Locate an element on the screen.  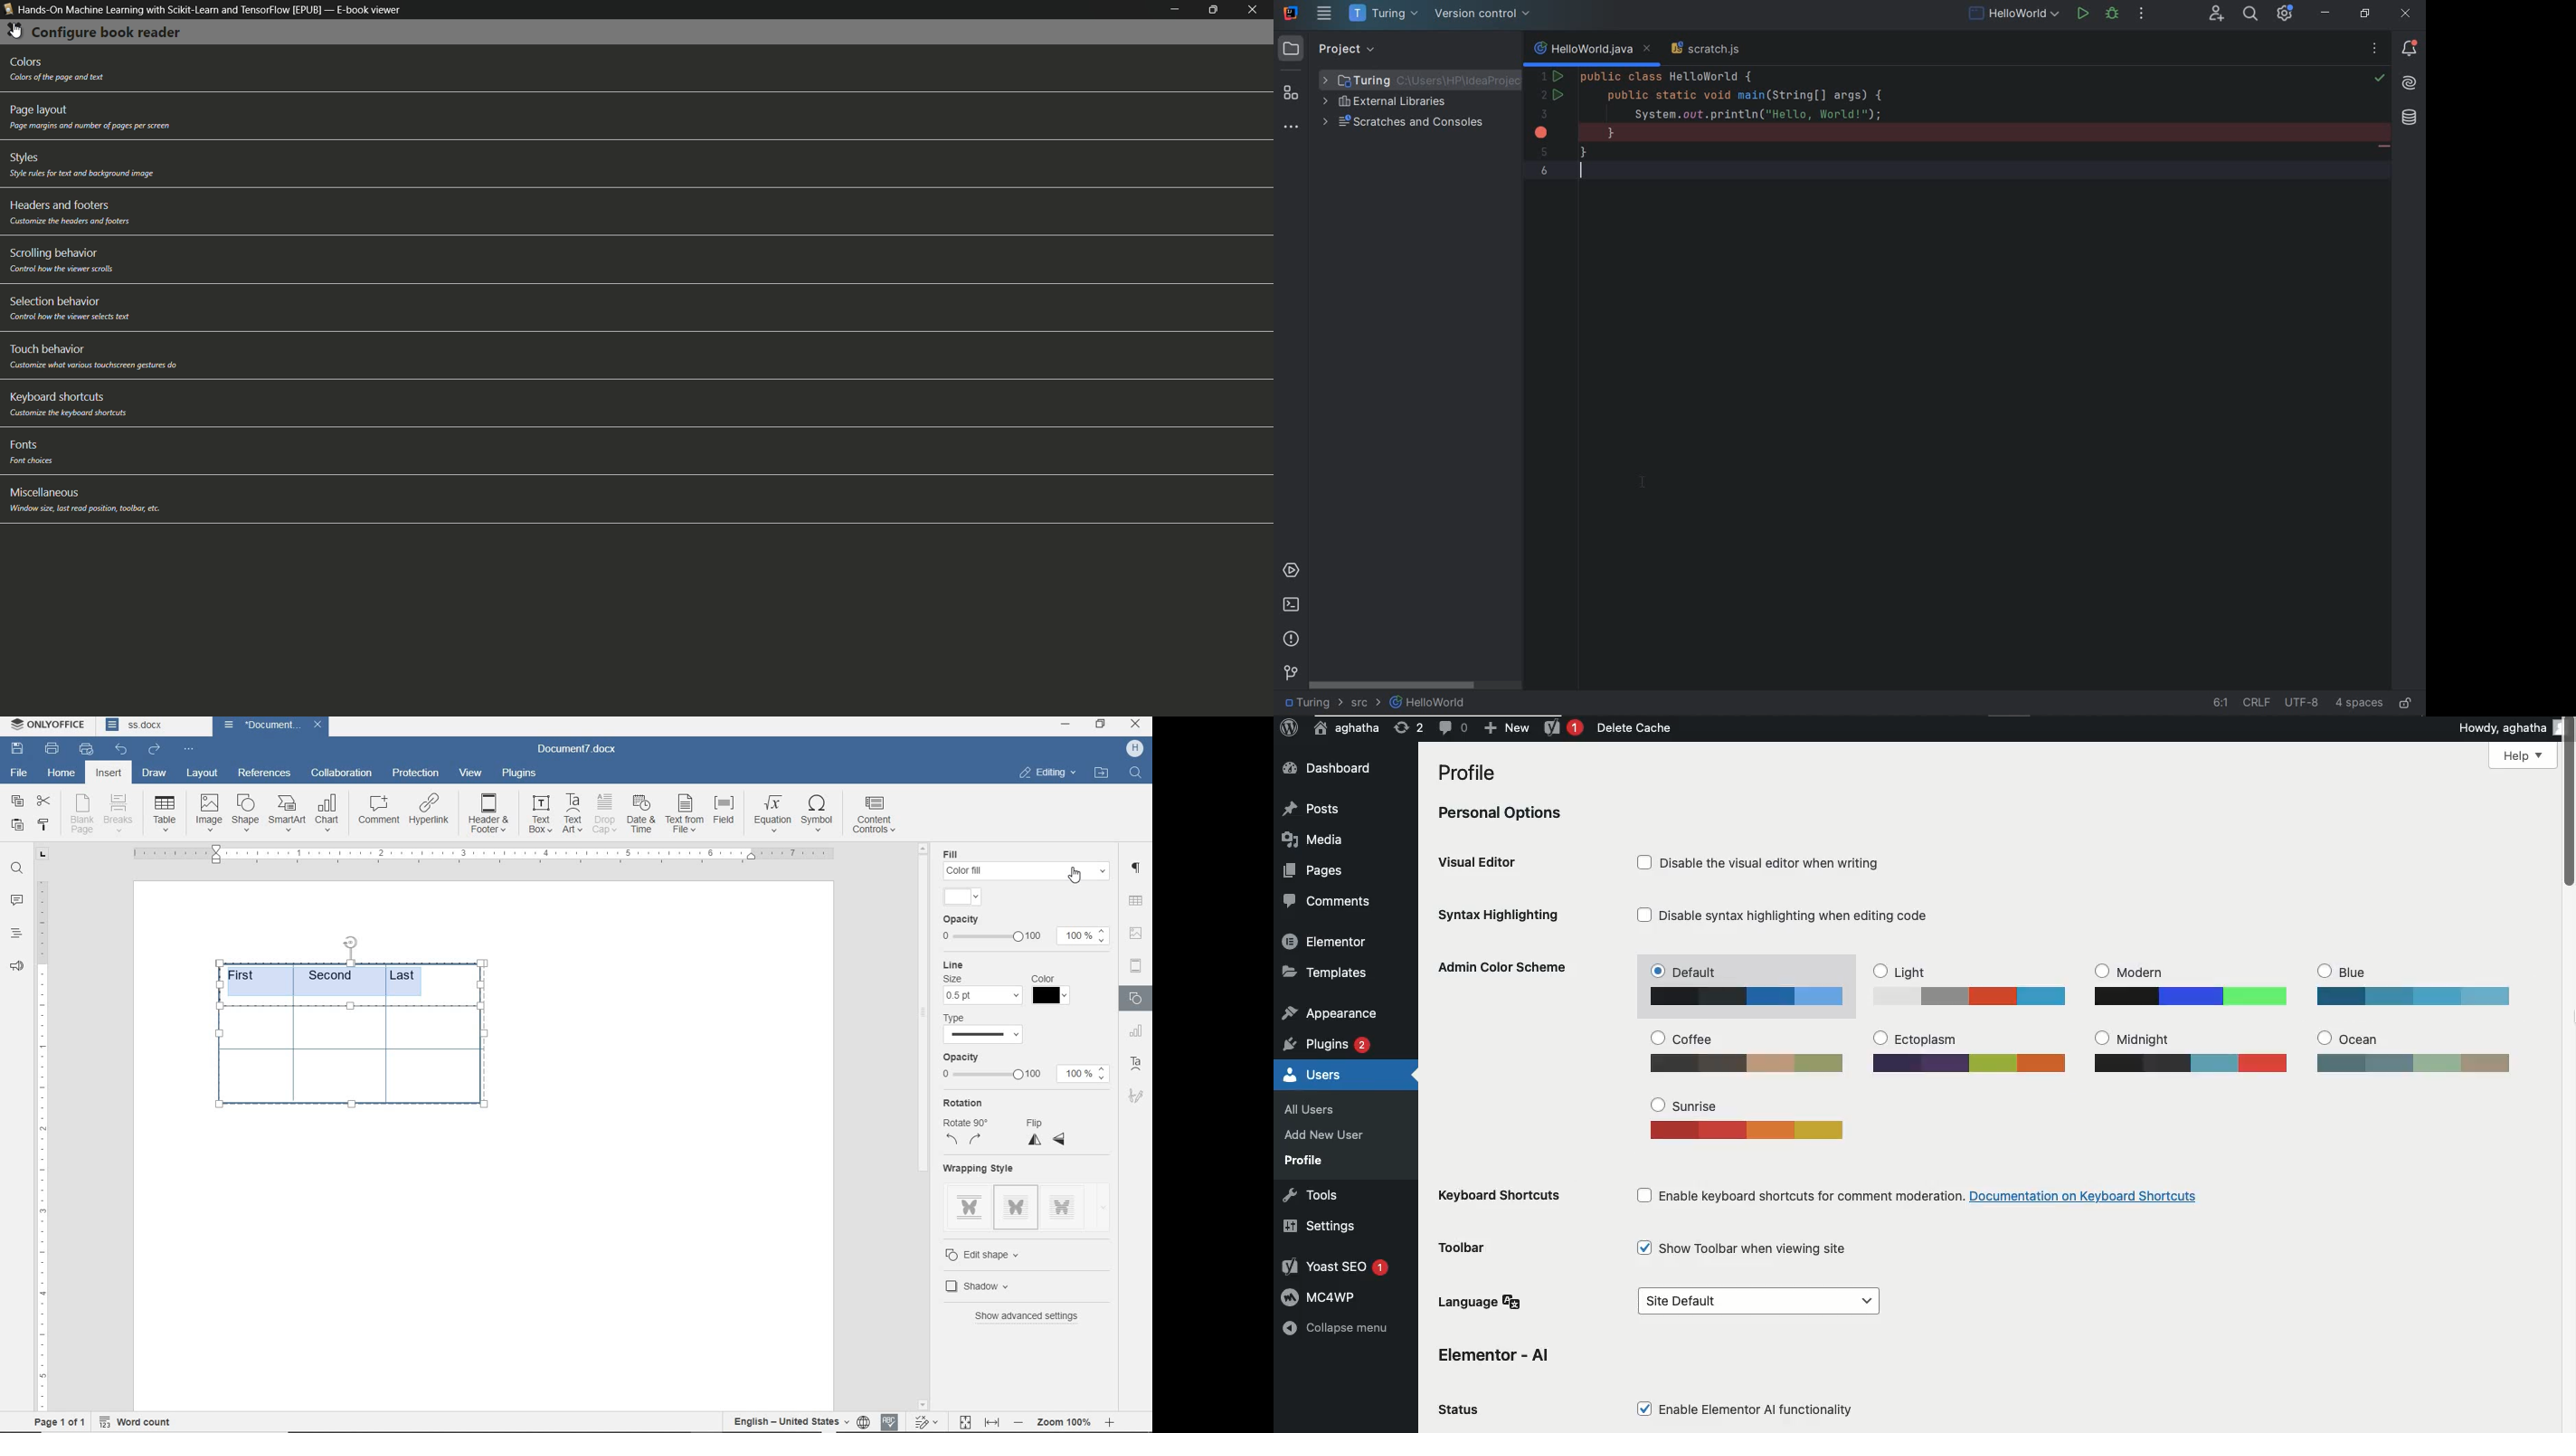
Elementor AI is located at coordinates (1495, 1357).